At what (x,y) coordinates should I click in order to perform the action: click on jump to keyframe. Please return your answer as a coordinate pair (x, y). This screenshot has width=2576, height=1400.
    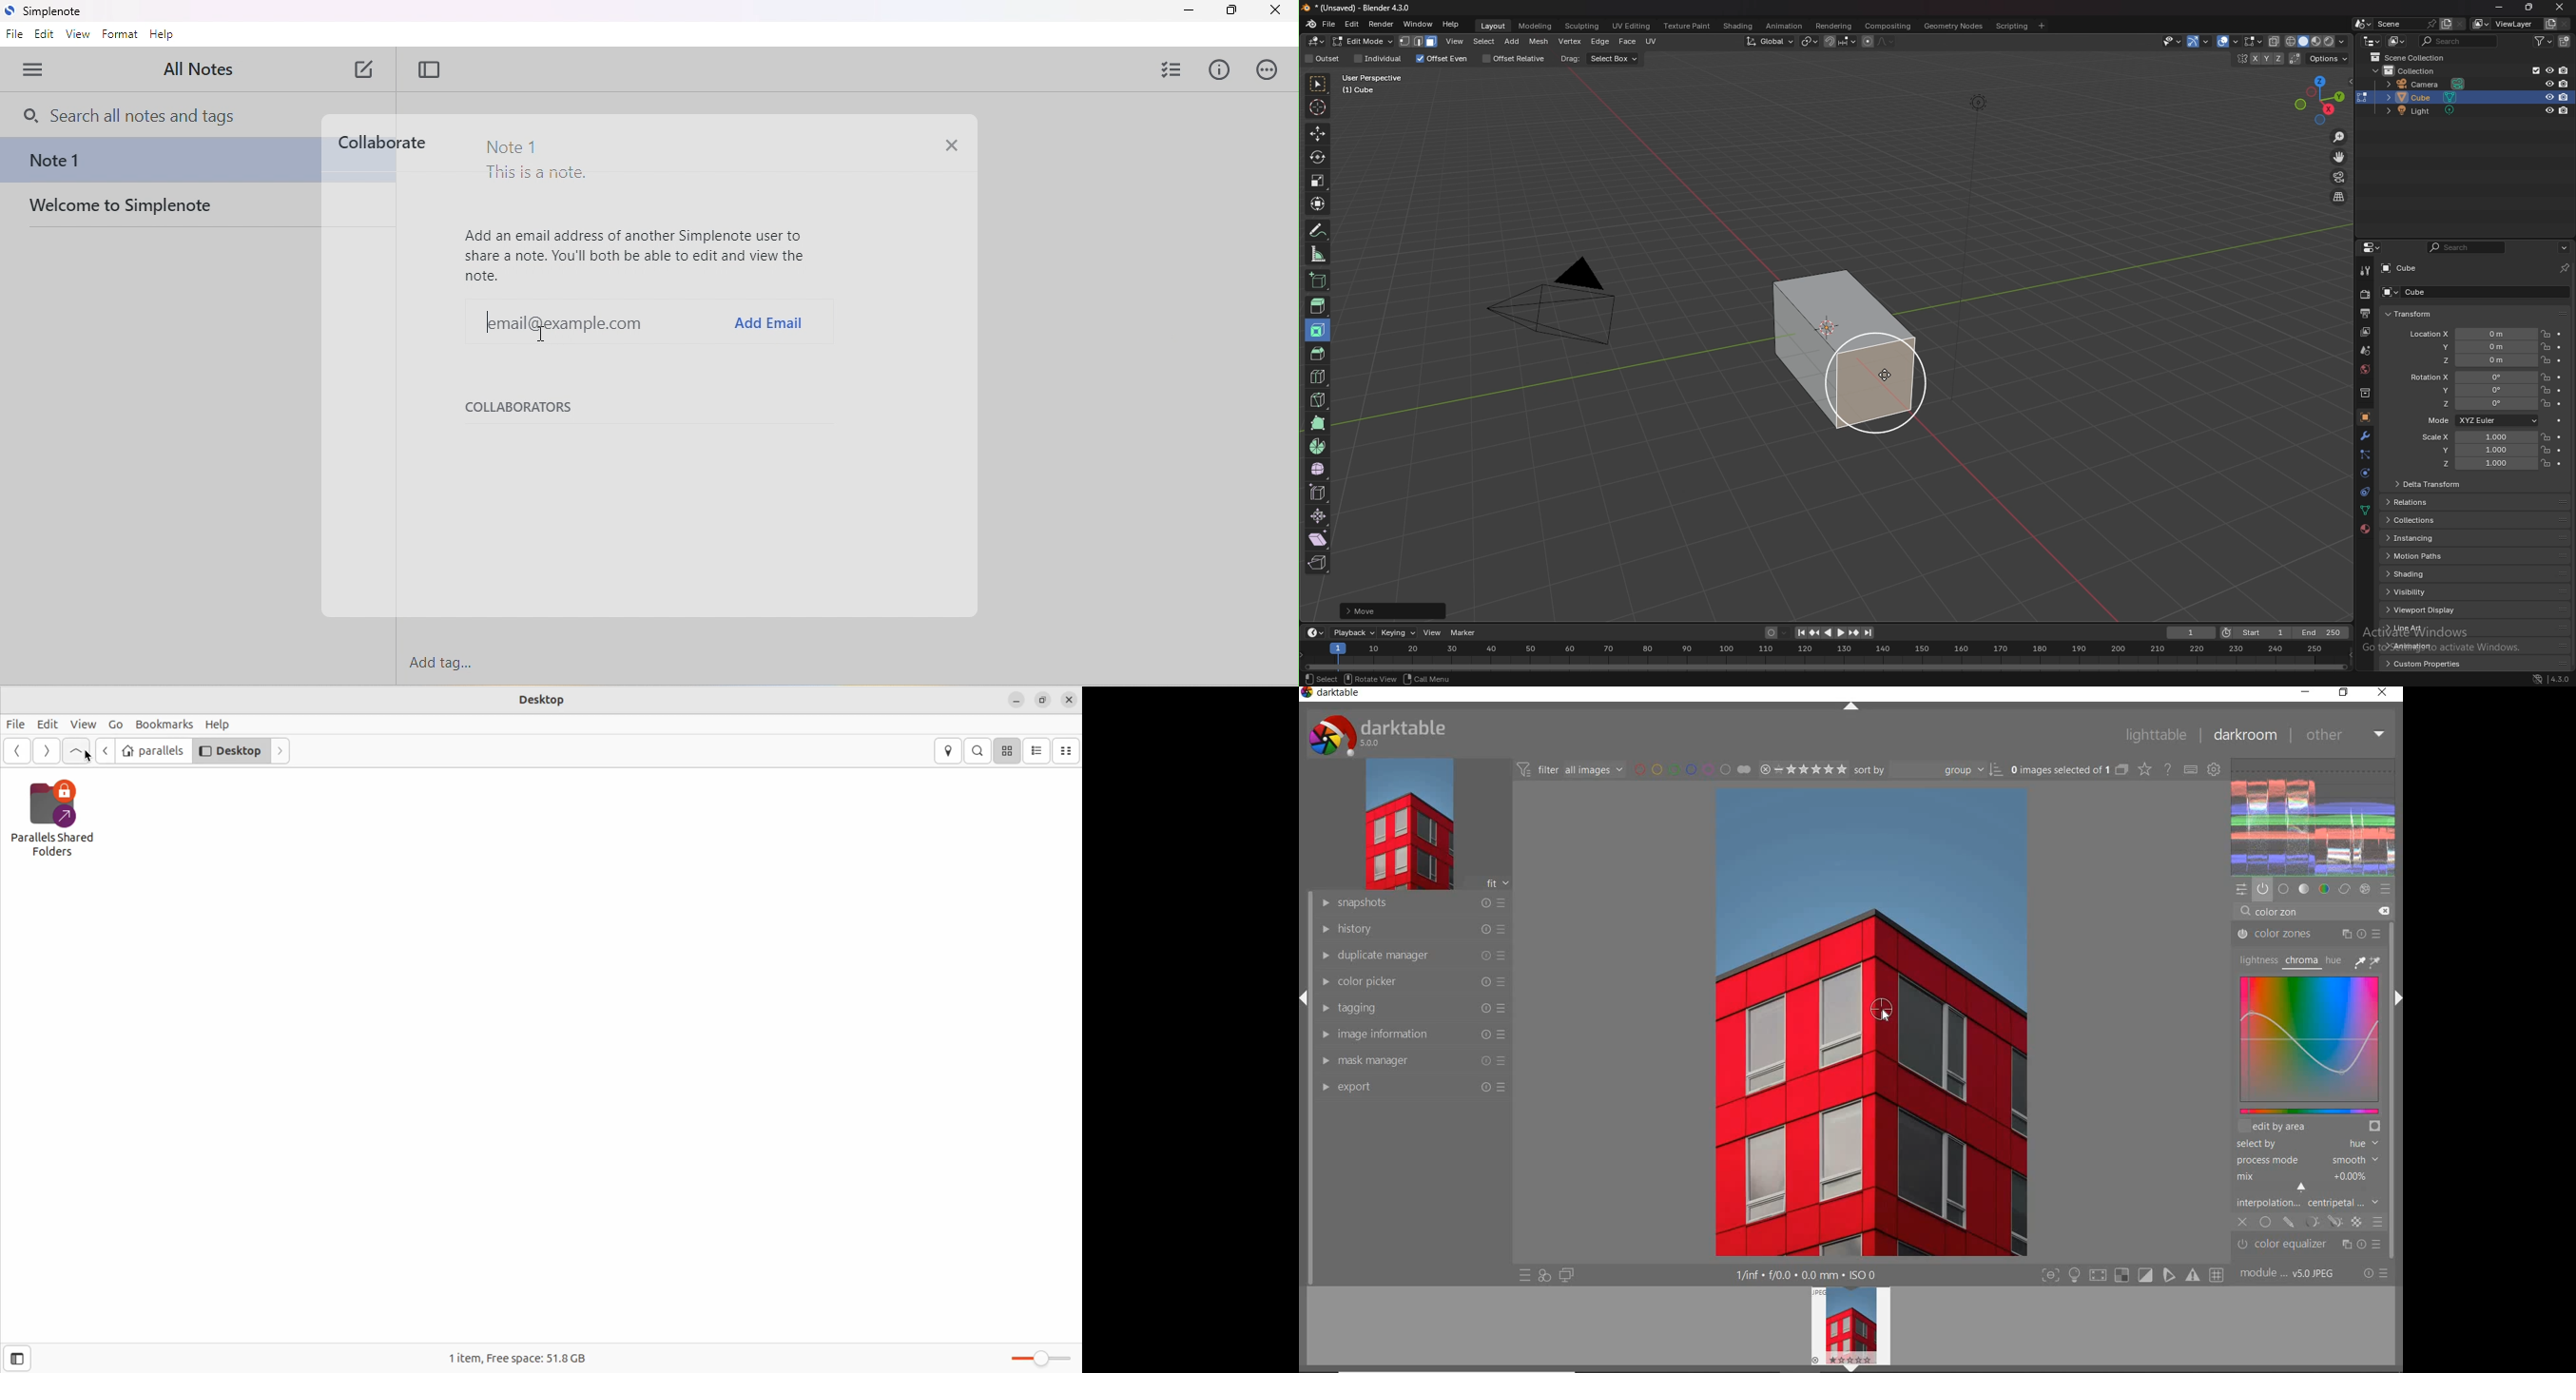
    Looking at the image, I should click on (1854, 633).